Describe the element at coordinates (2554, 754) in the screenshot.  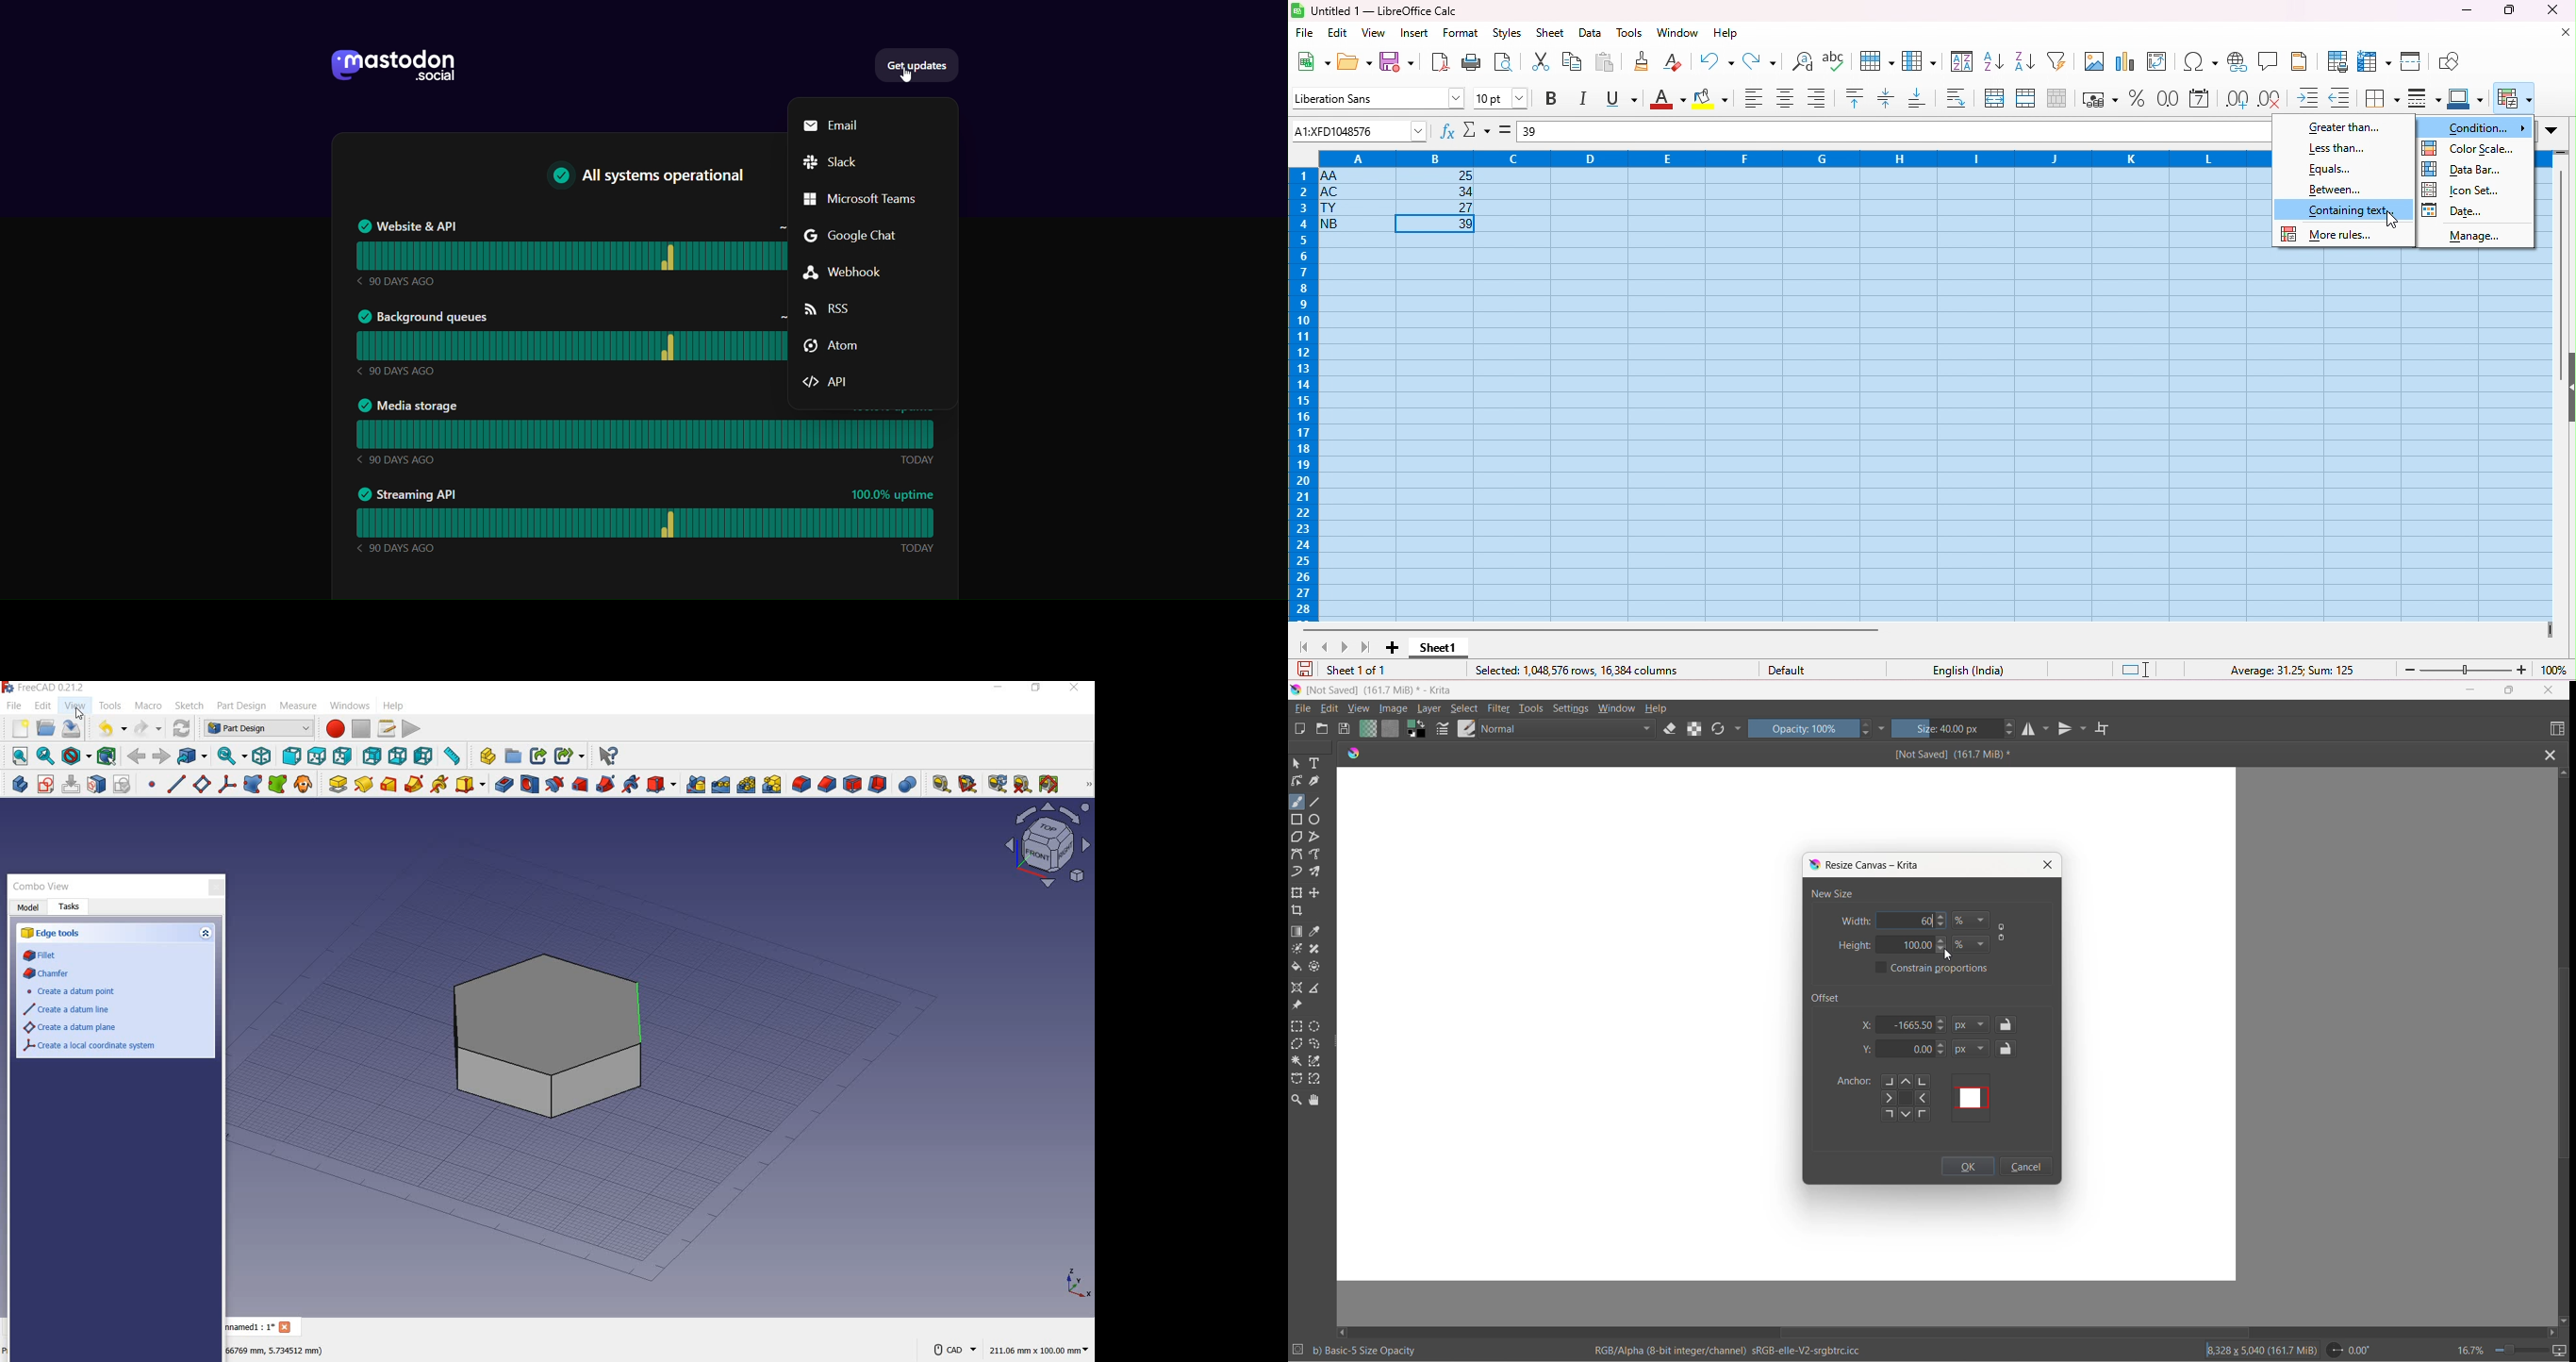
I see `close file` at that location.